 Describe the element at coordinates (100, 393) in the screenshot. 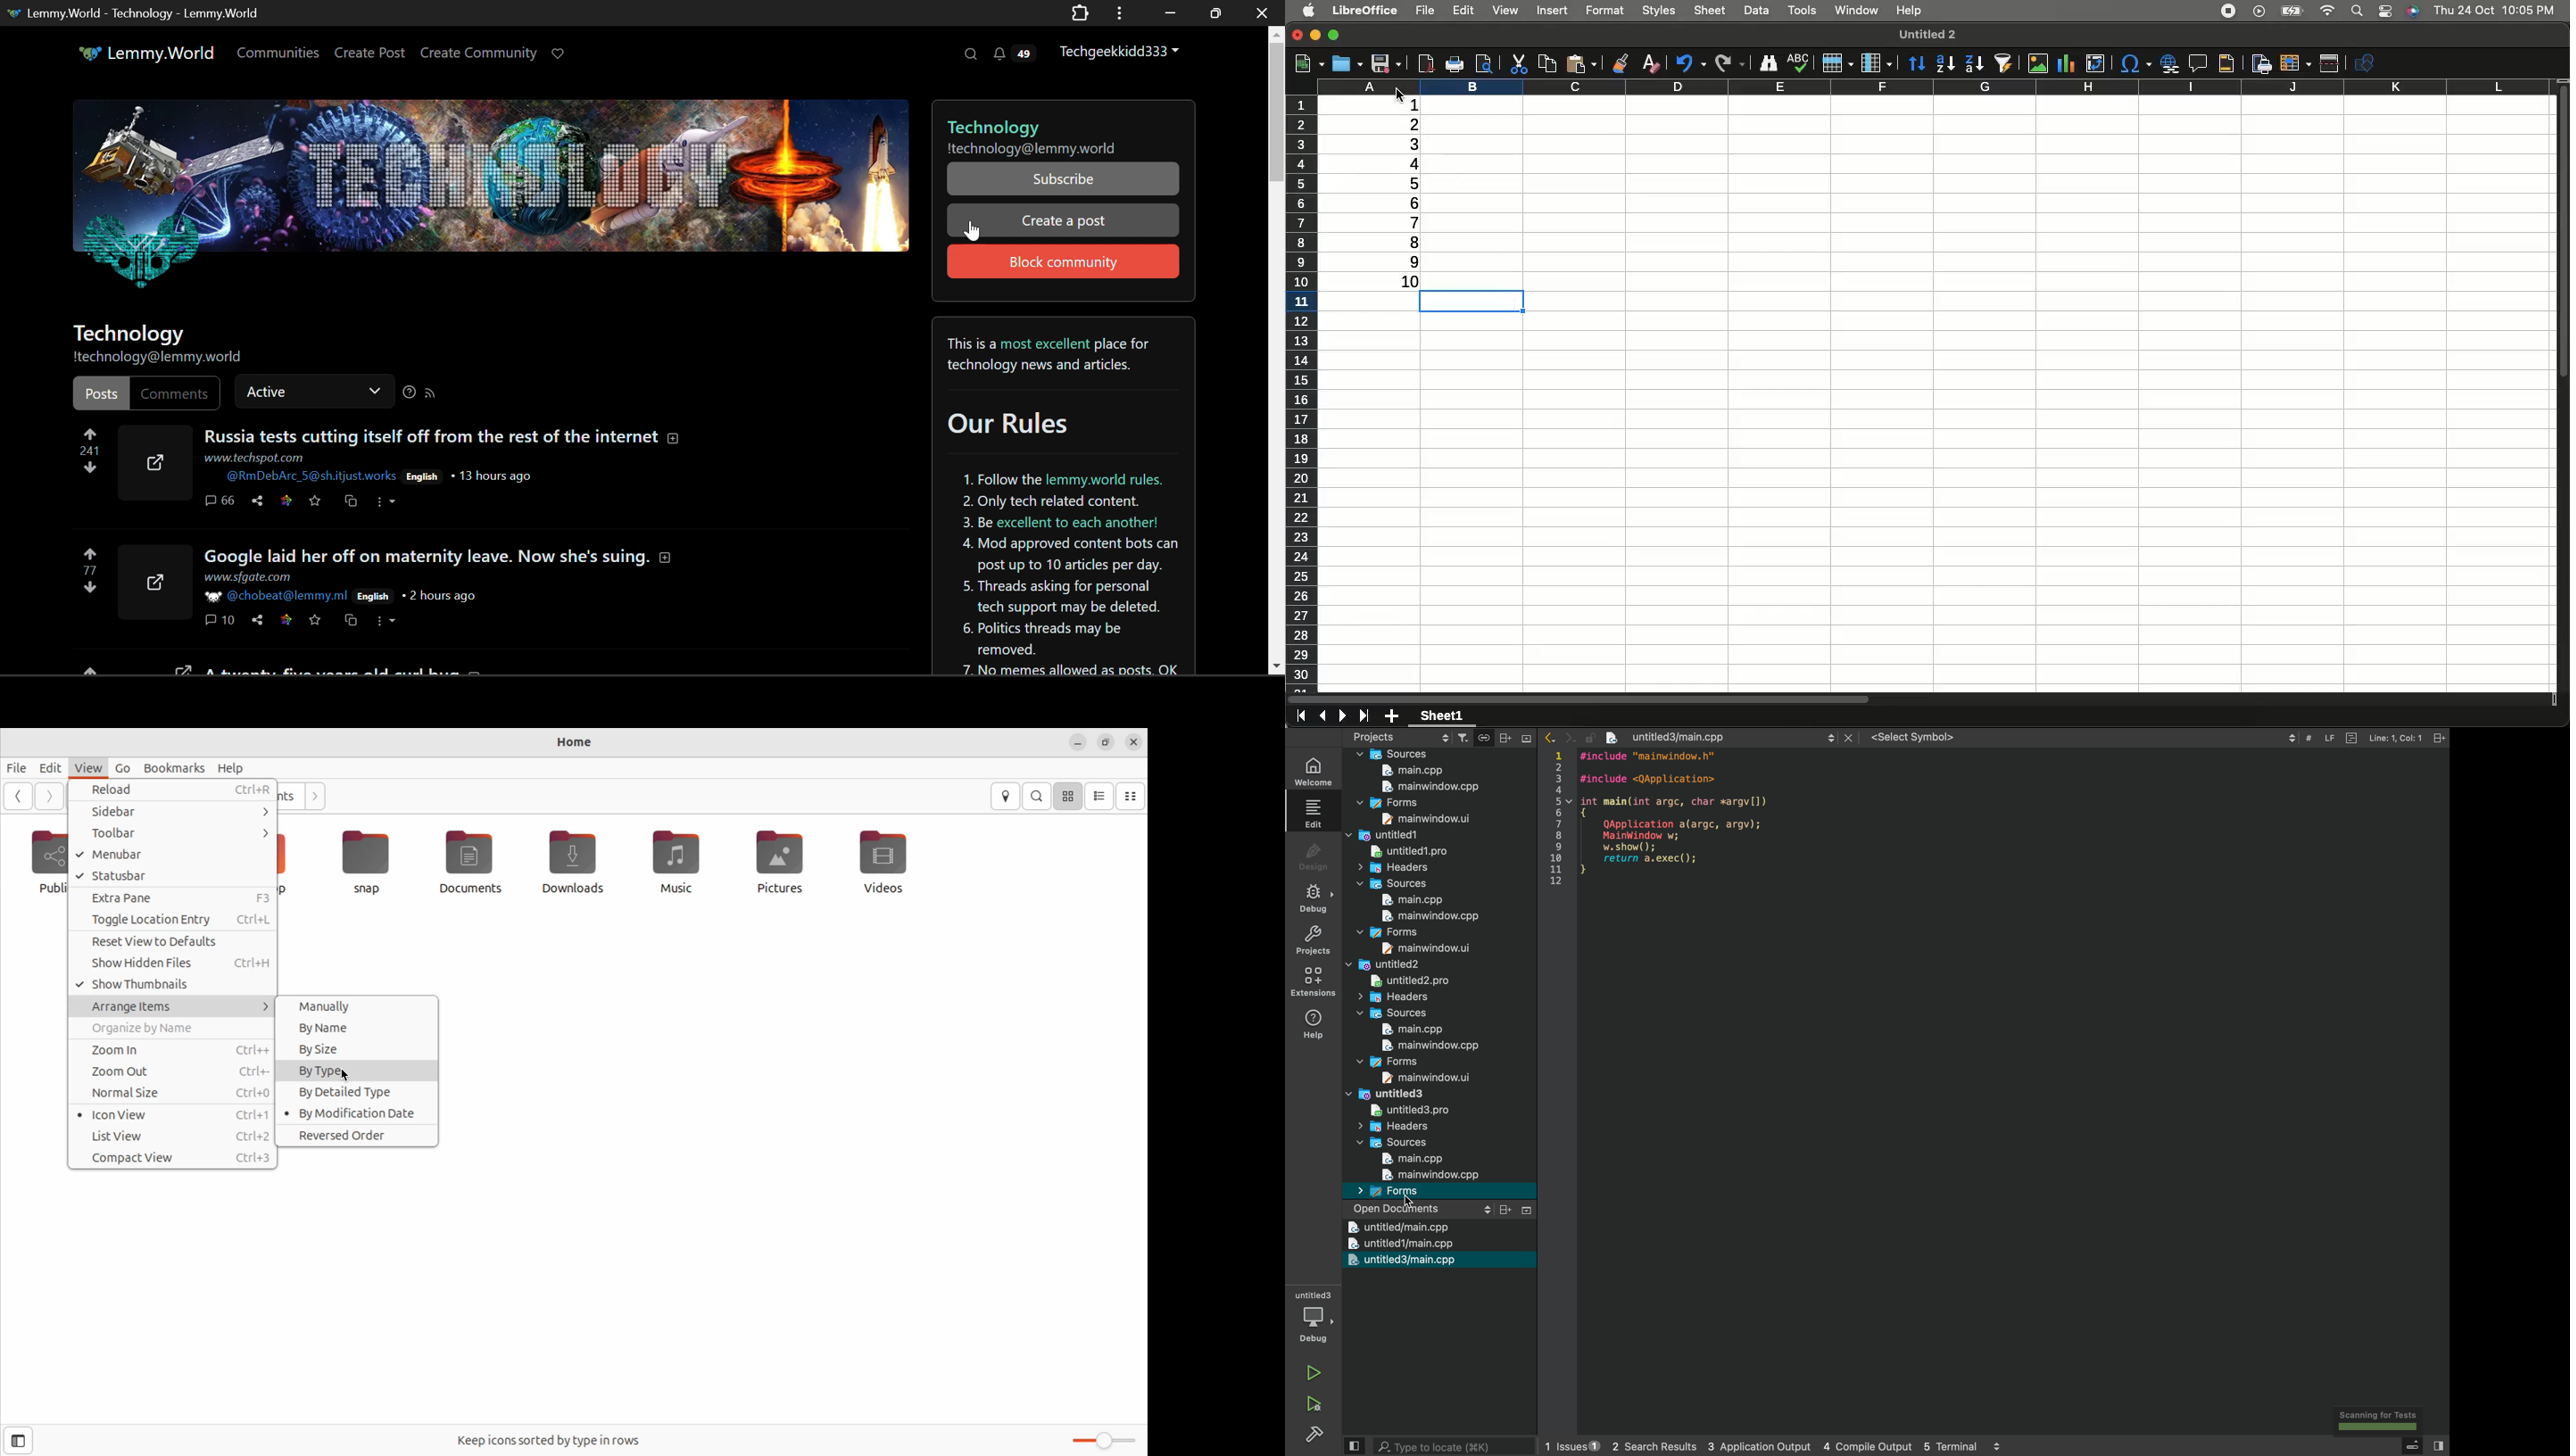

I see `Posts` at that location.